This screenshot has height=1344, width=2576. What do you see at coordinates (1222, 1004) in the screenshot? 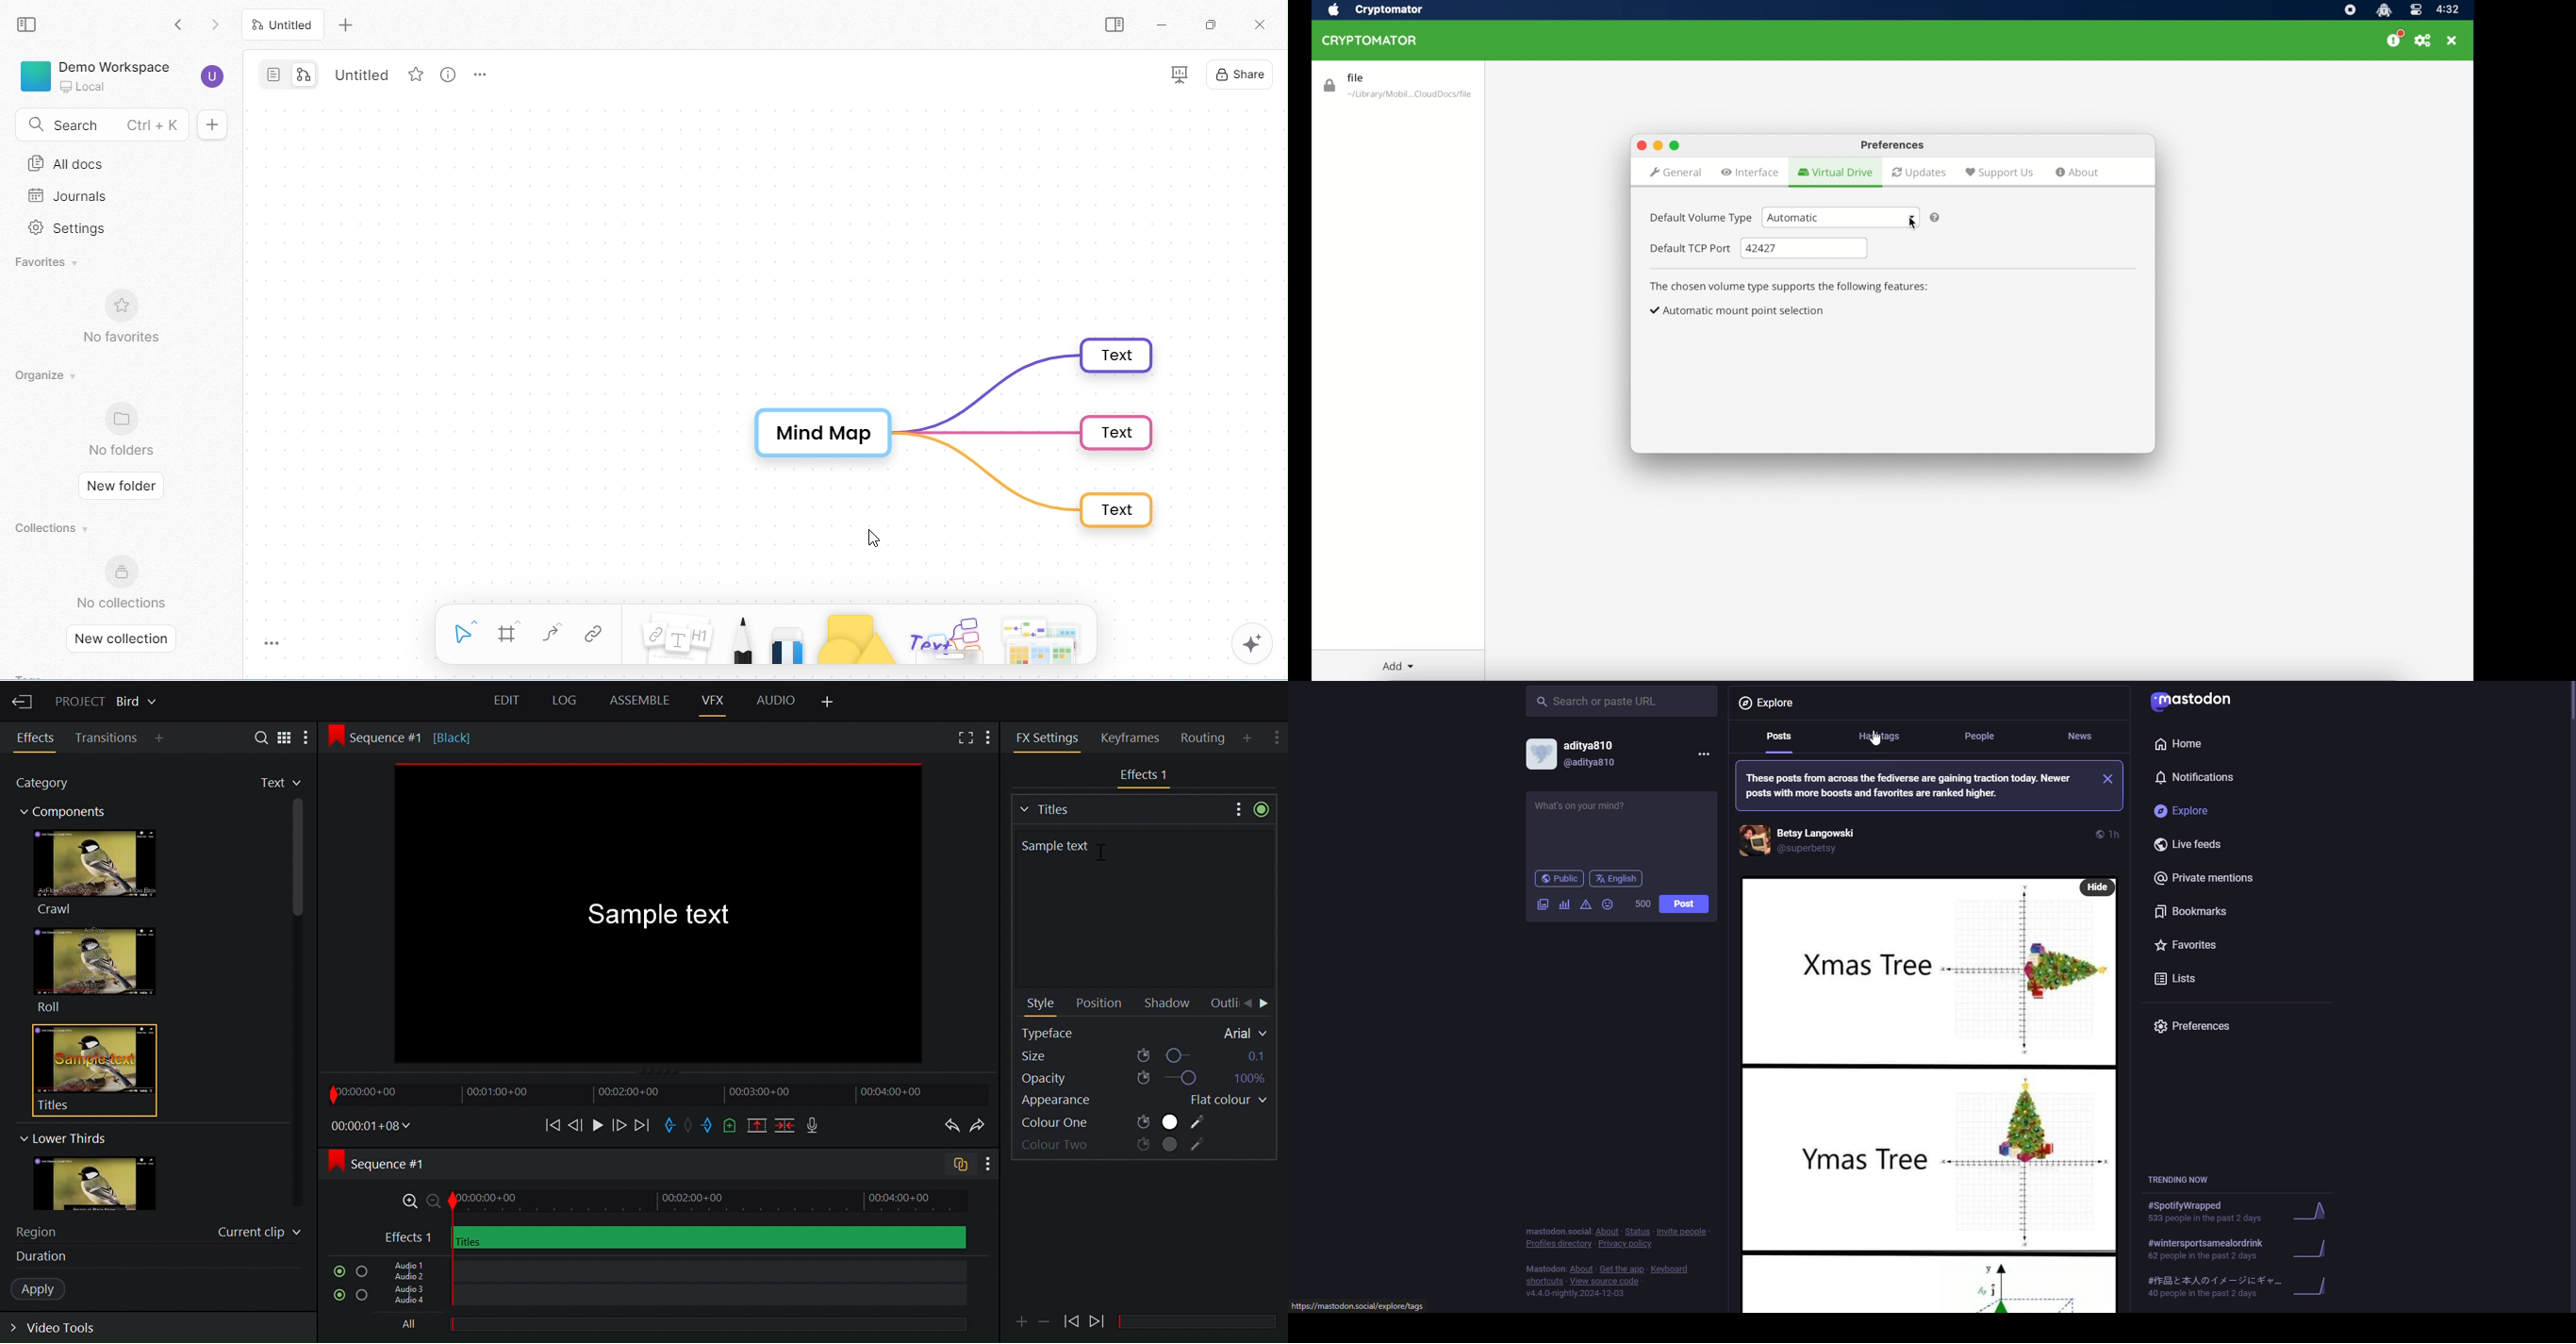
I see `Outline` at bounding box center [1222, 1004].